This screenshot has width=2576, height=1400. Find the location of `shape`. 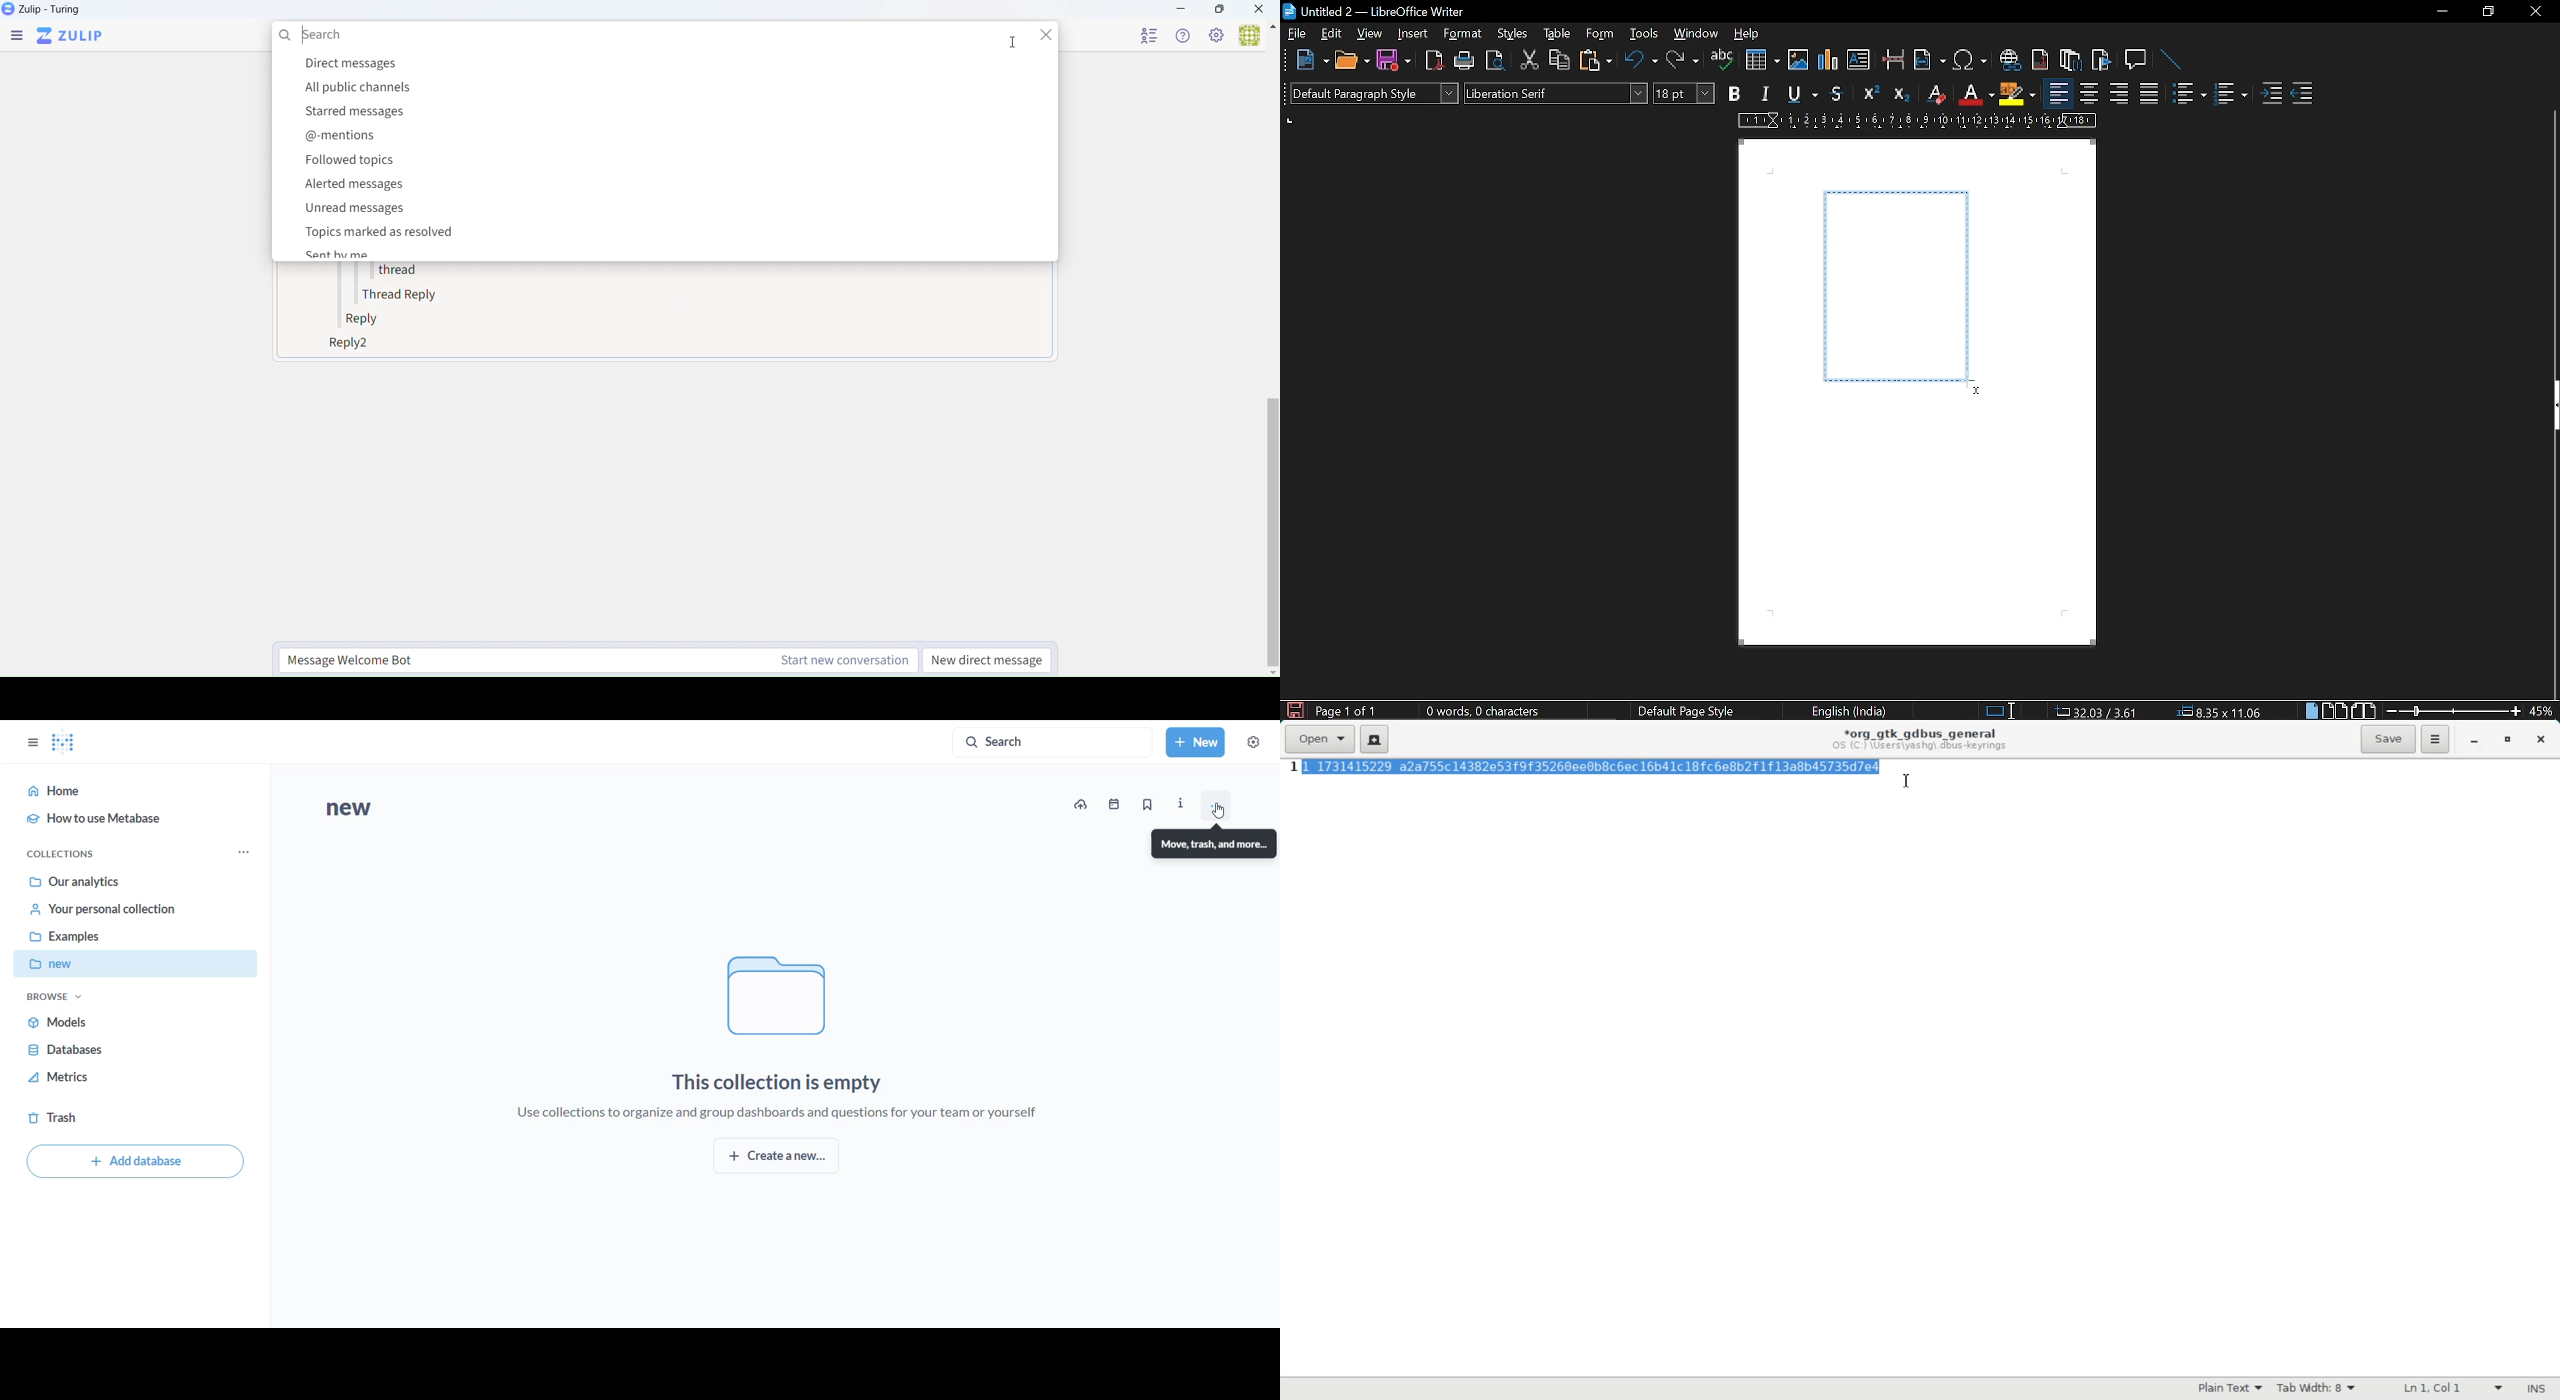

shape is located at coordinates (1898, 286).